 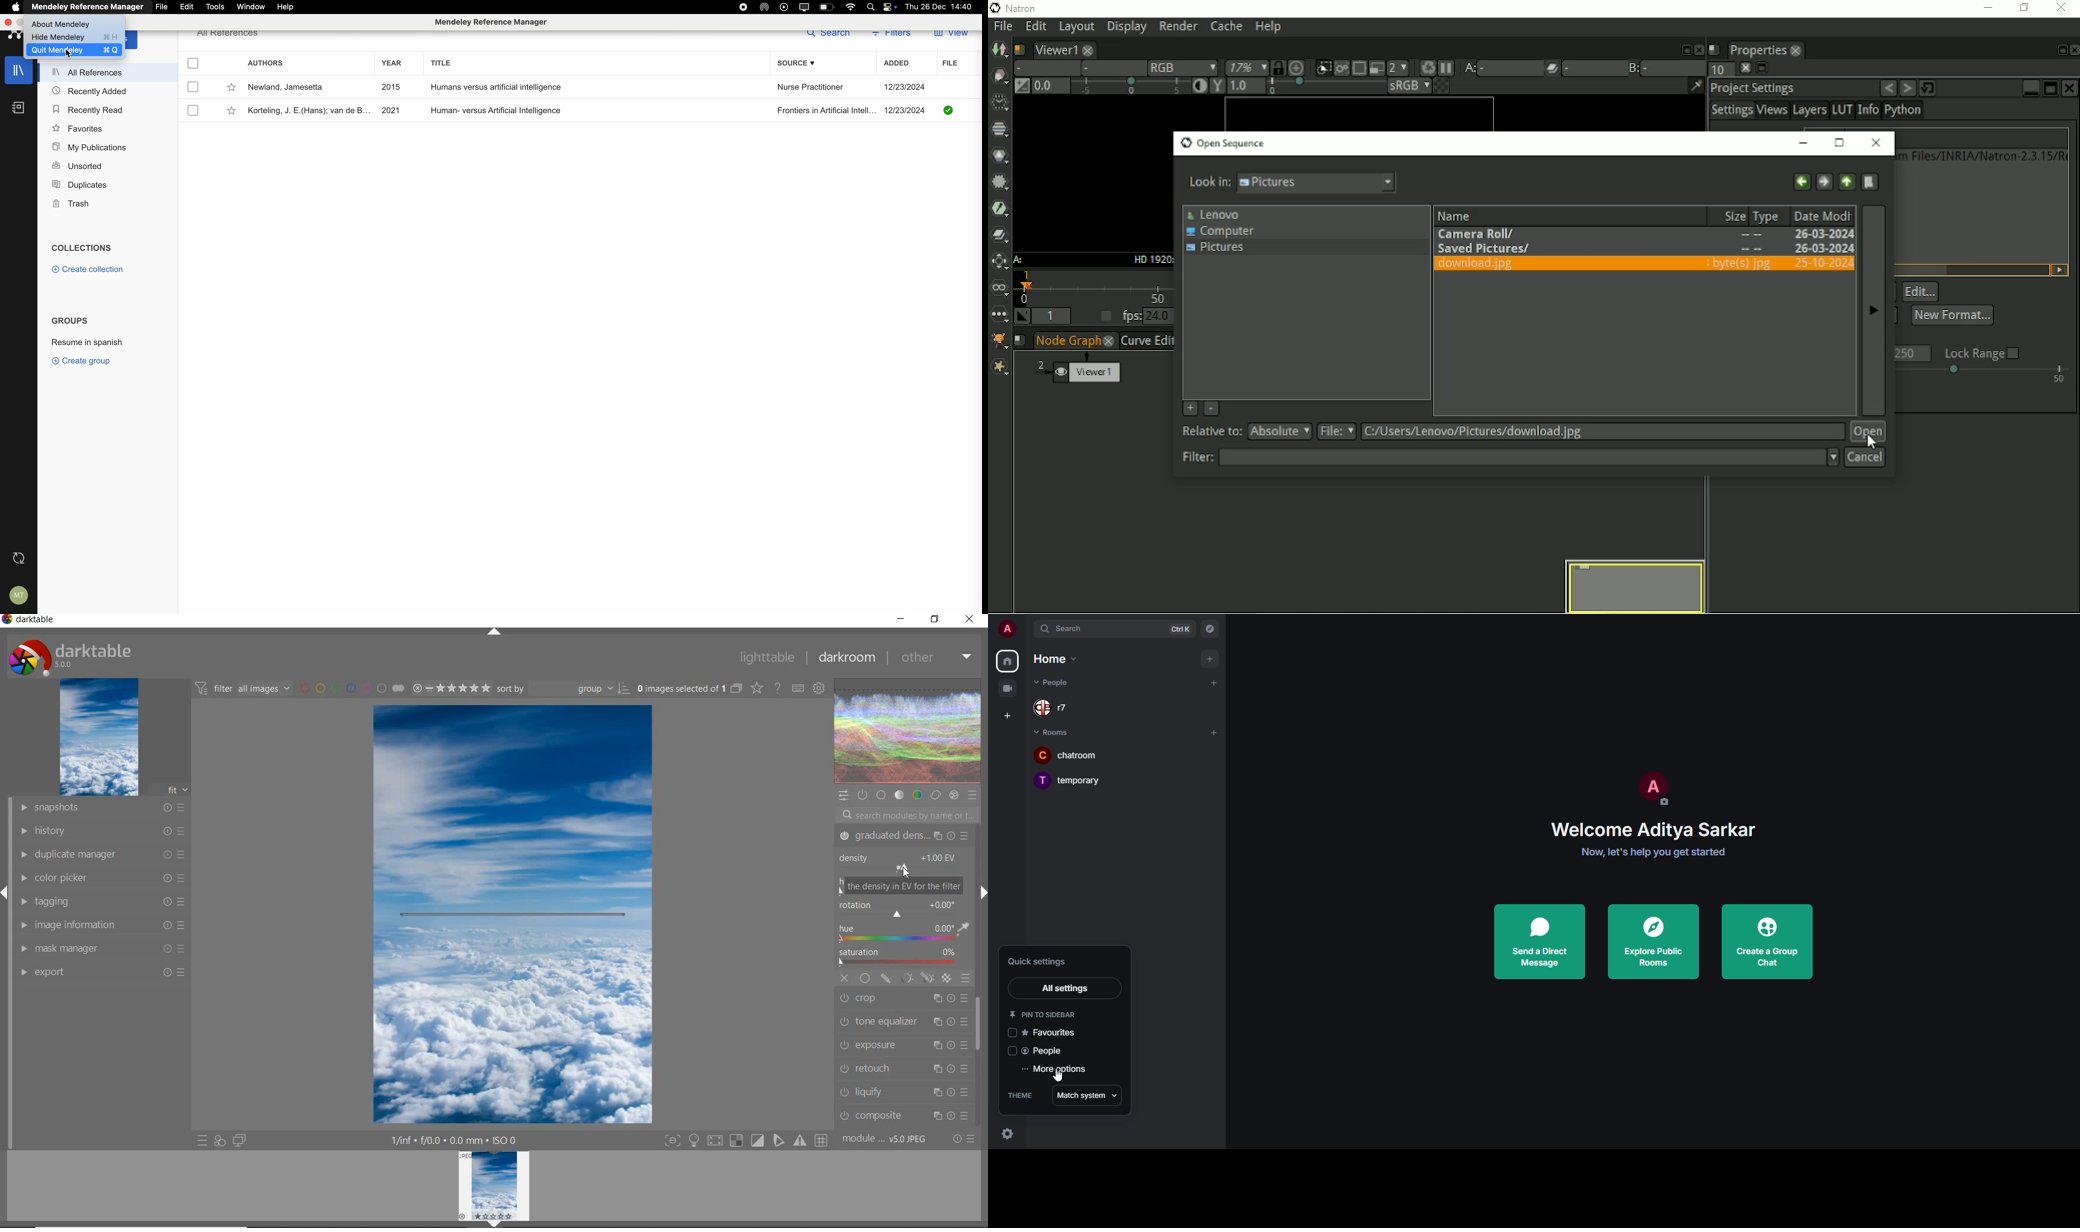 What do you see at coordinates (1006, 1134) in the screenshot?
I see `quick settings` at bounding box center [1006, 1134].